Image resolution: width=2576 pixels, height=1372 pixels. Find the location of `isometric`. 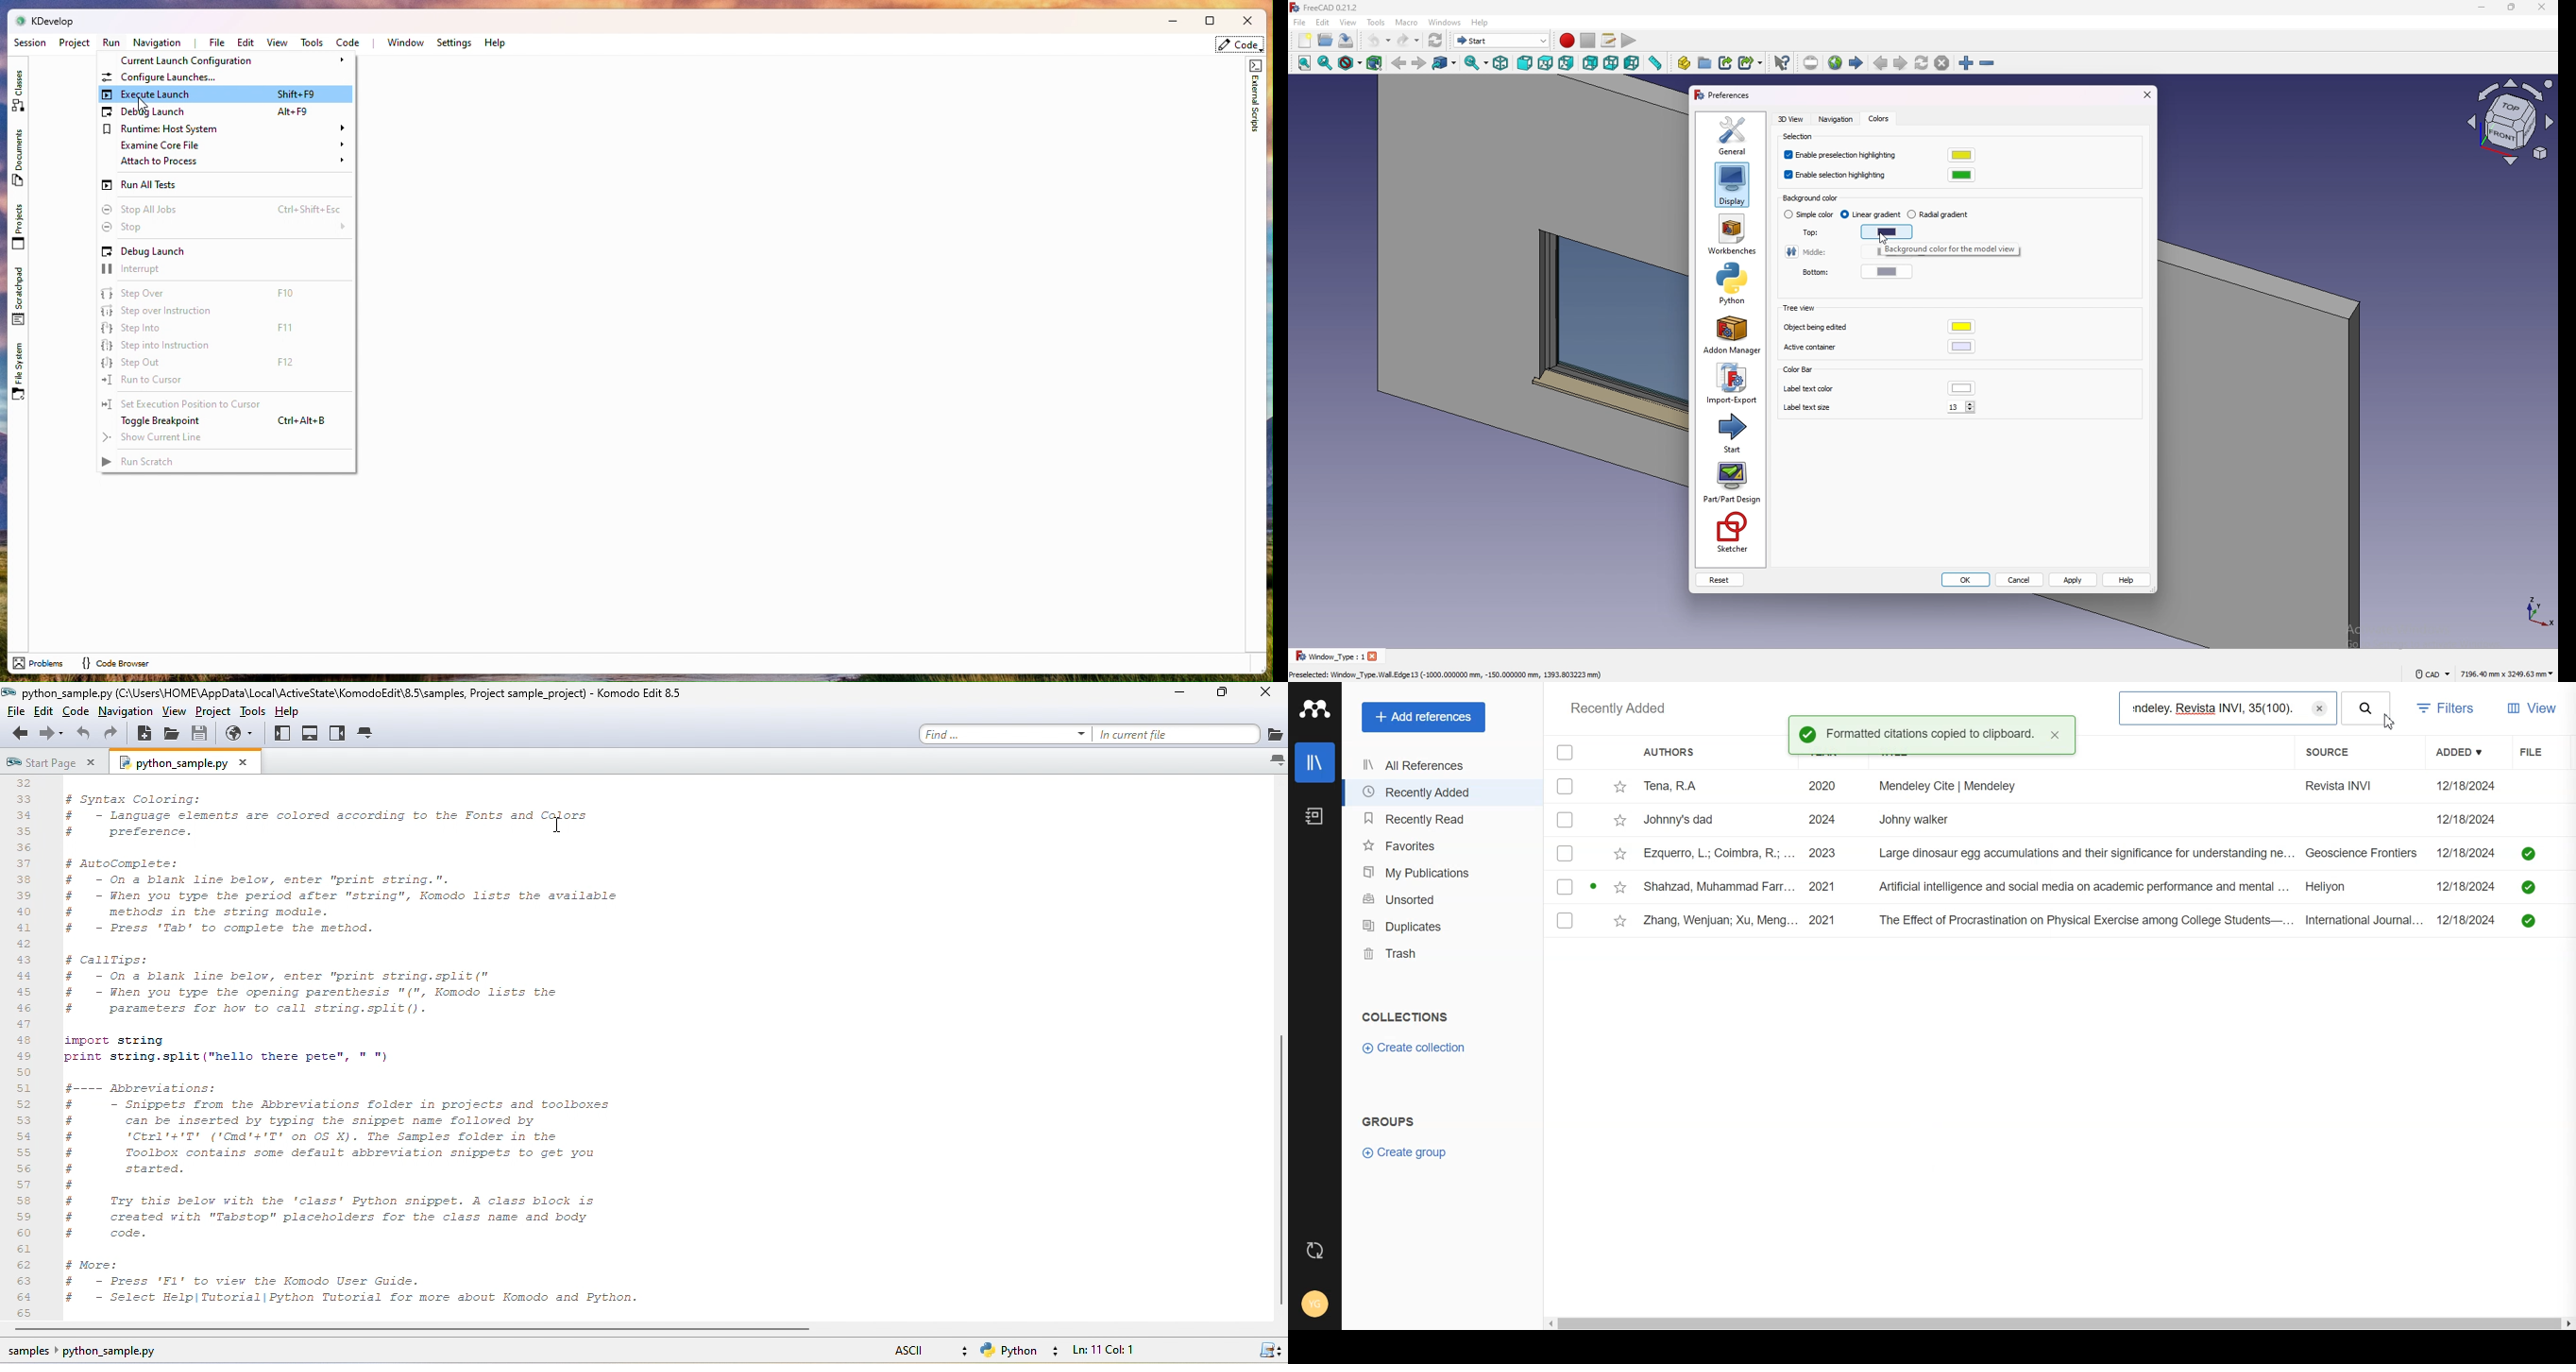

isometric is located at coordinates (1501, 64).